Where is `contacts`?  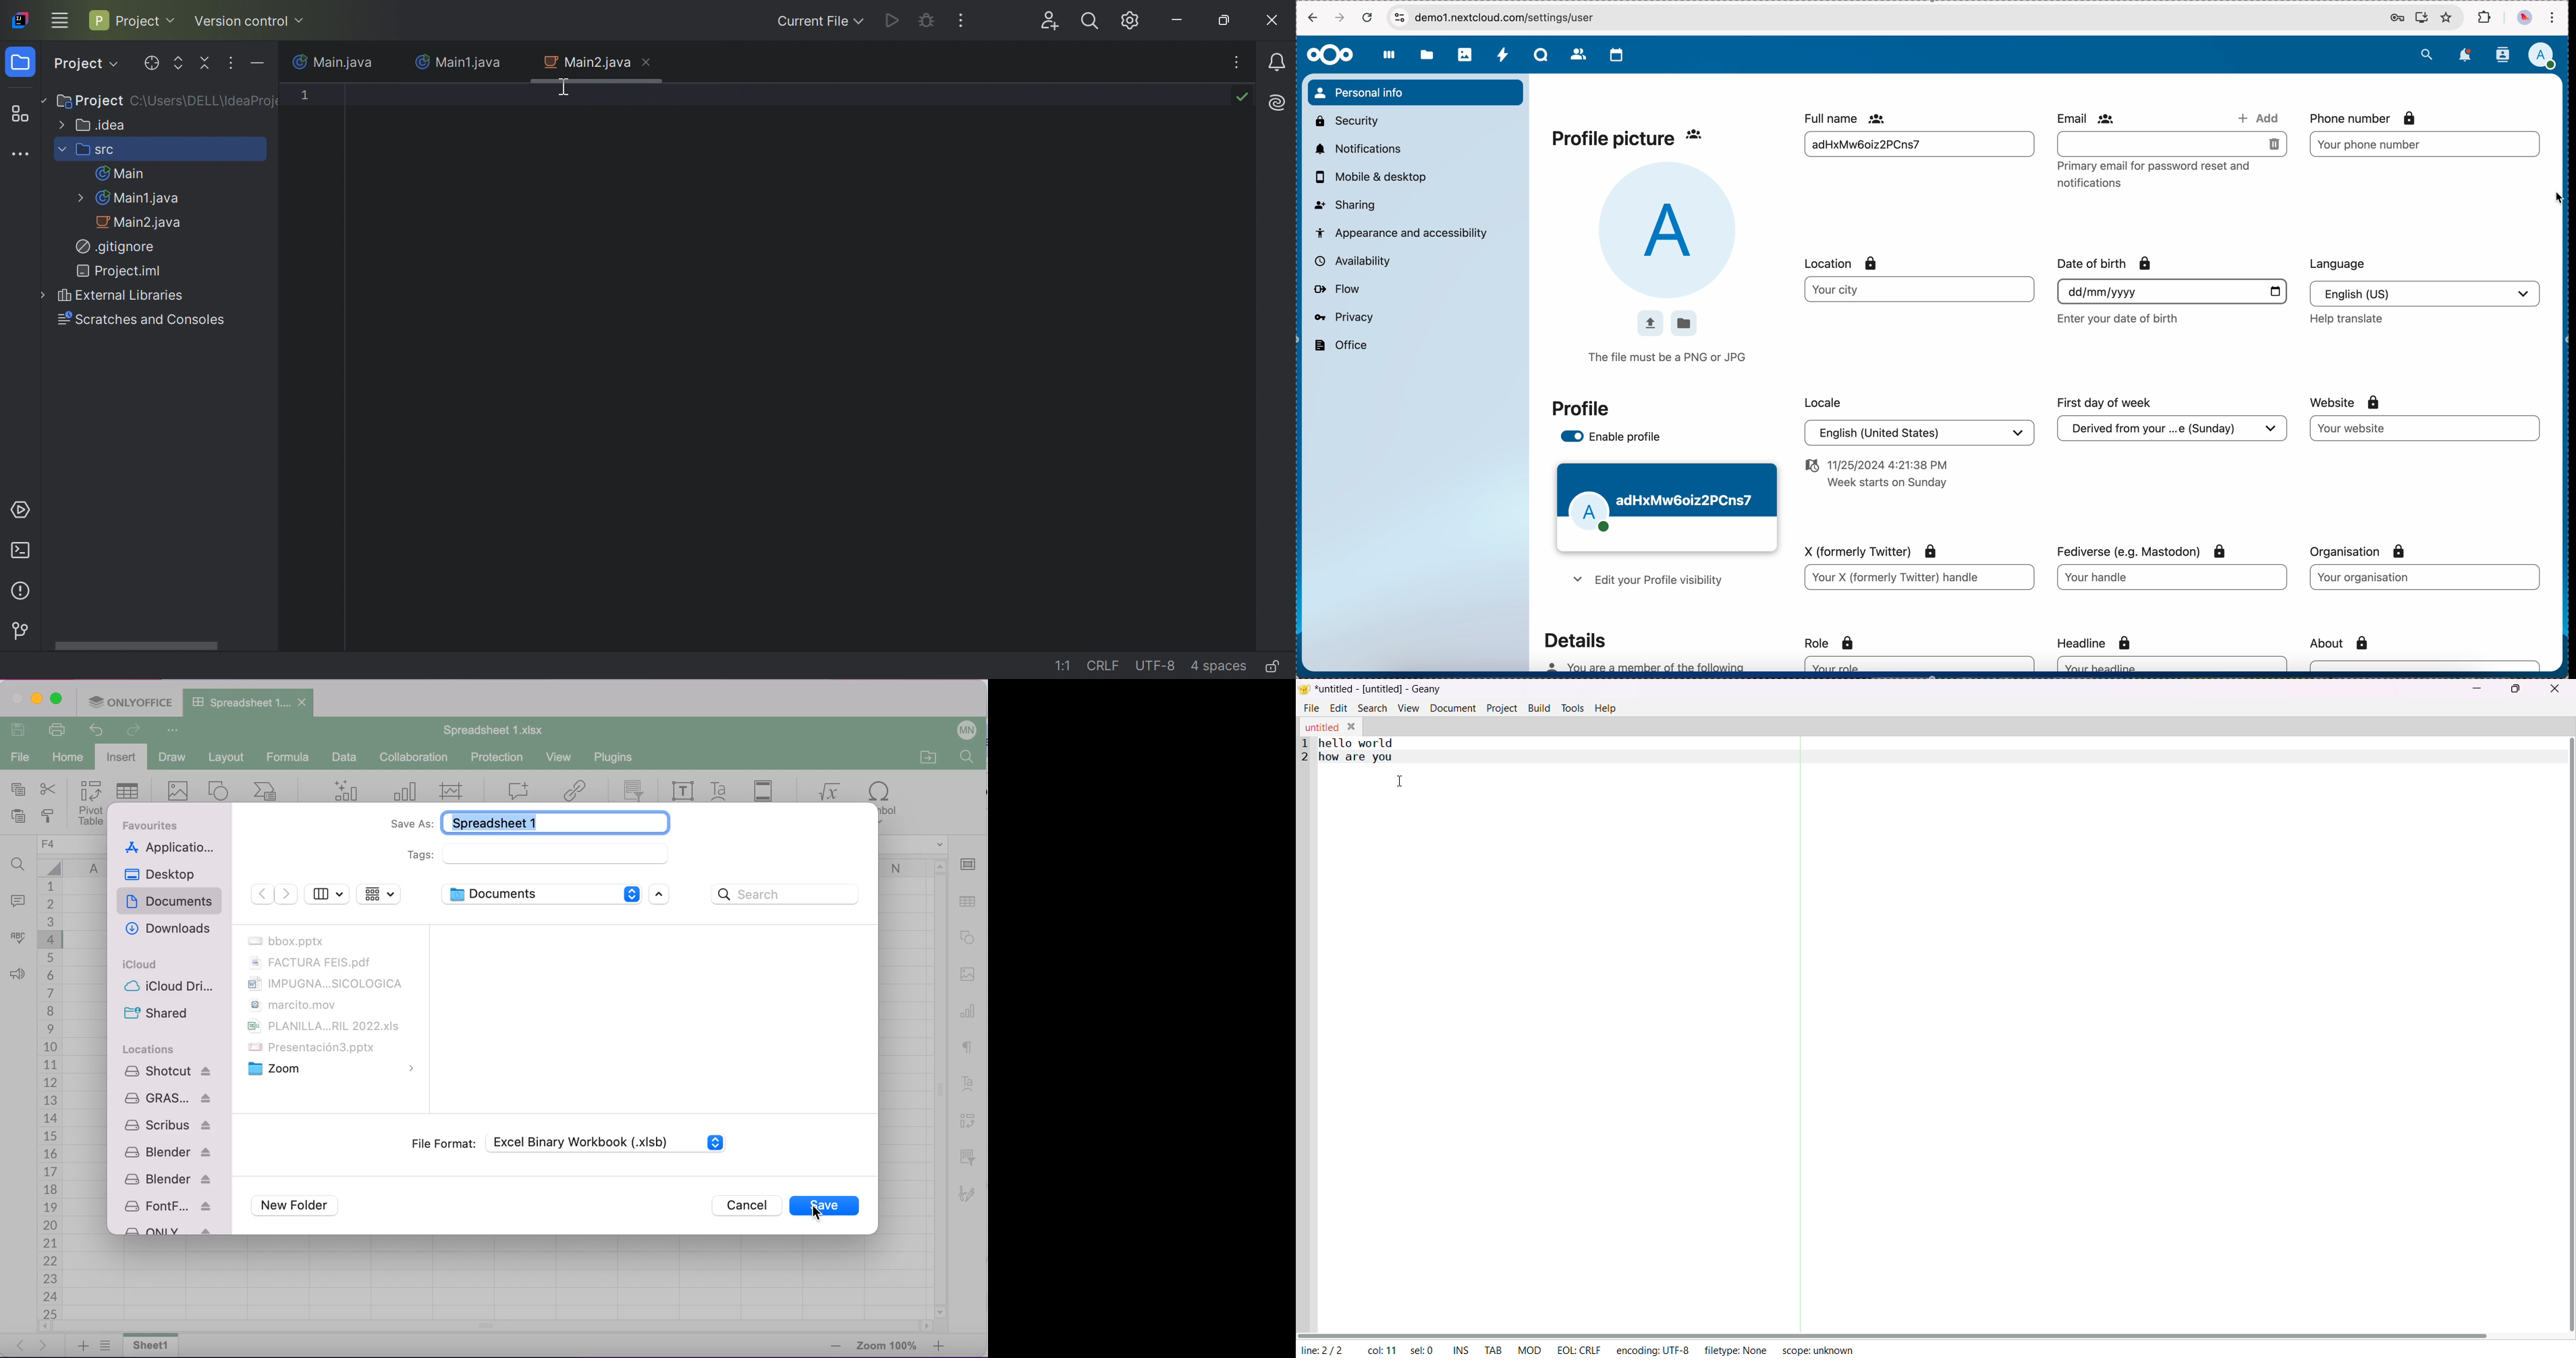
contacts is located at coordinates (1579, 55).